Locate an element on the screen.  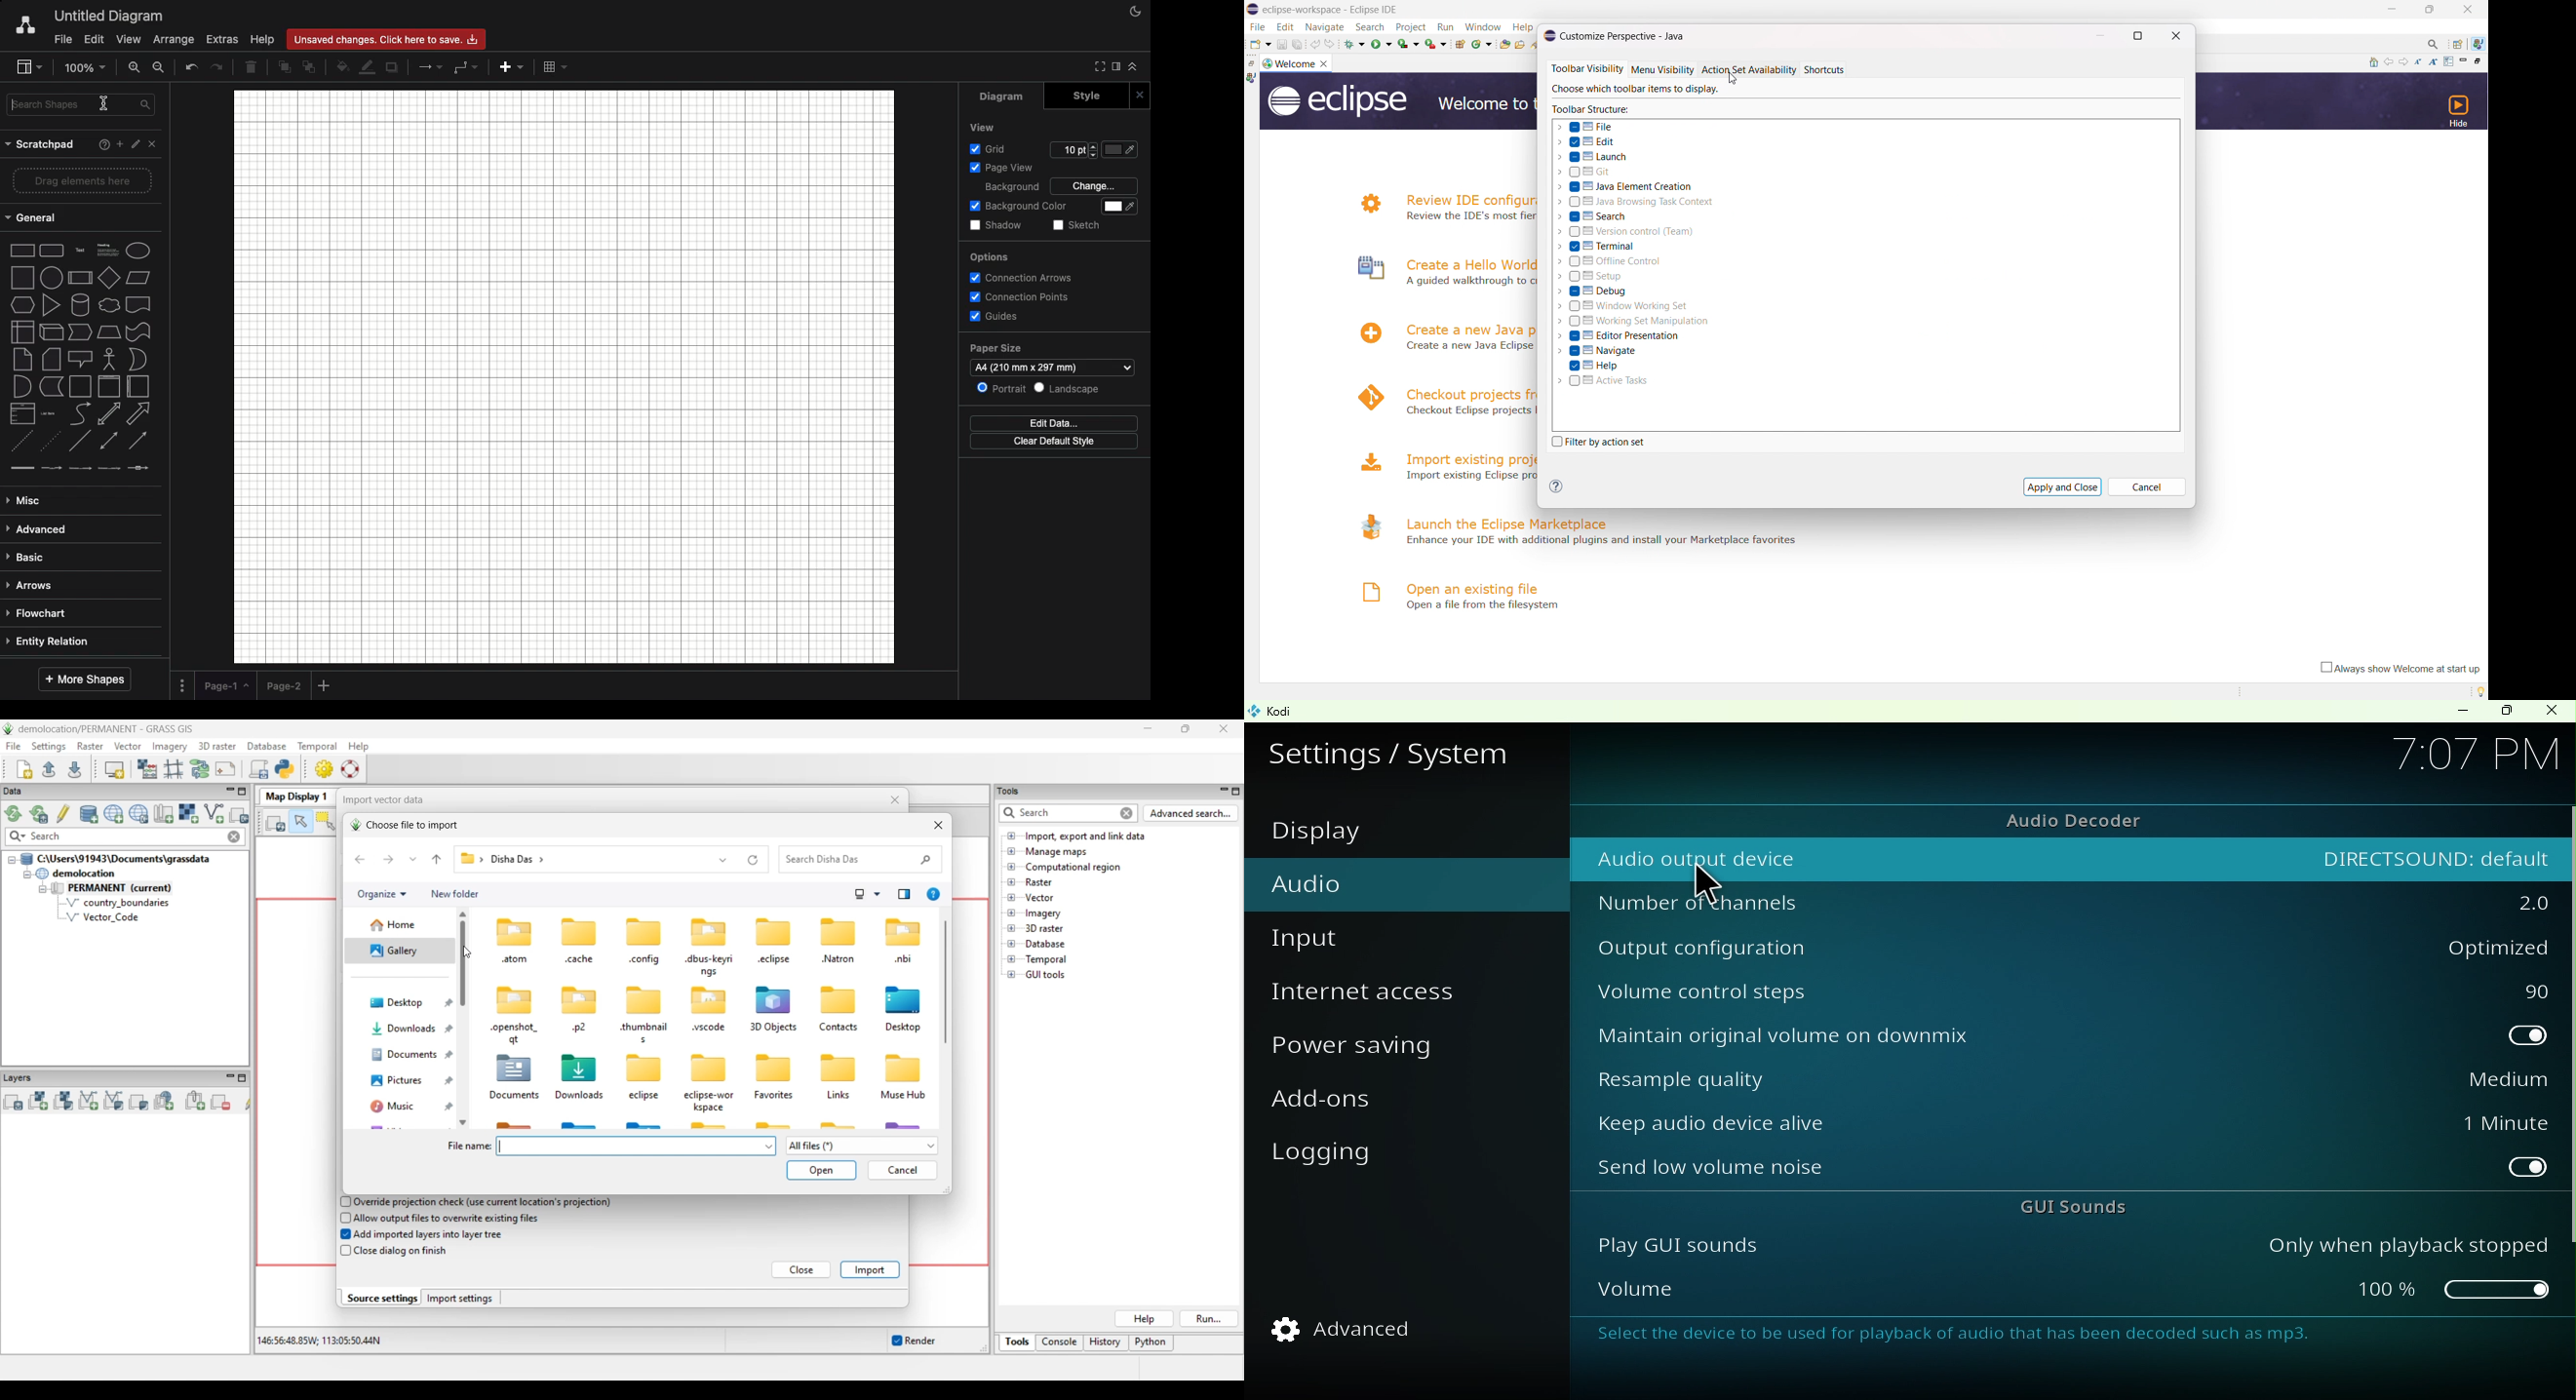
Number of channels is located at coordinates (1938, 902).